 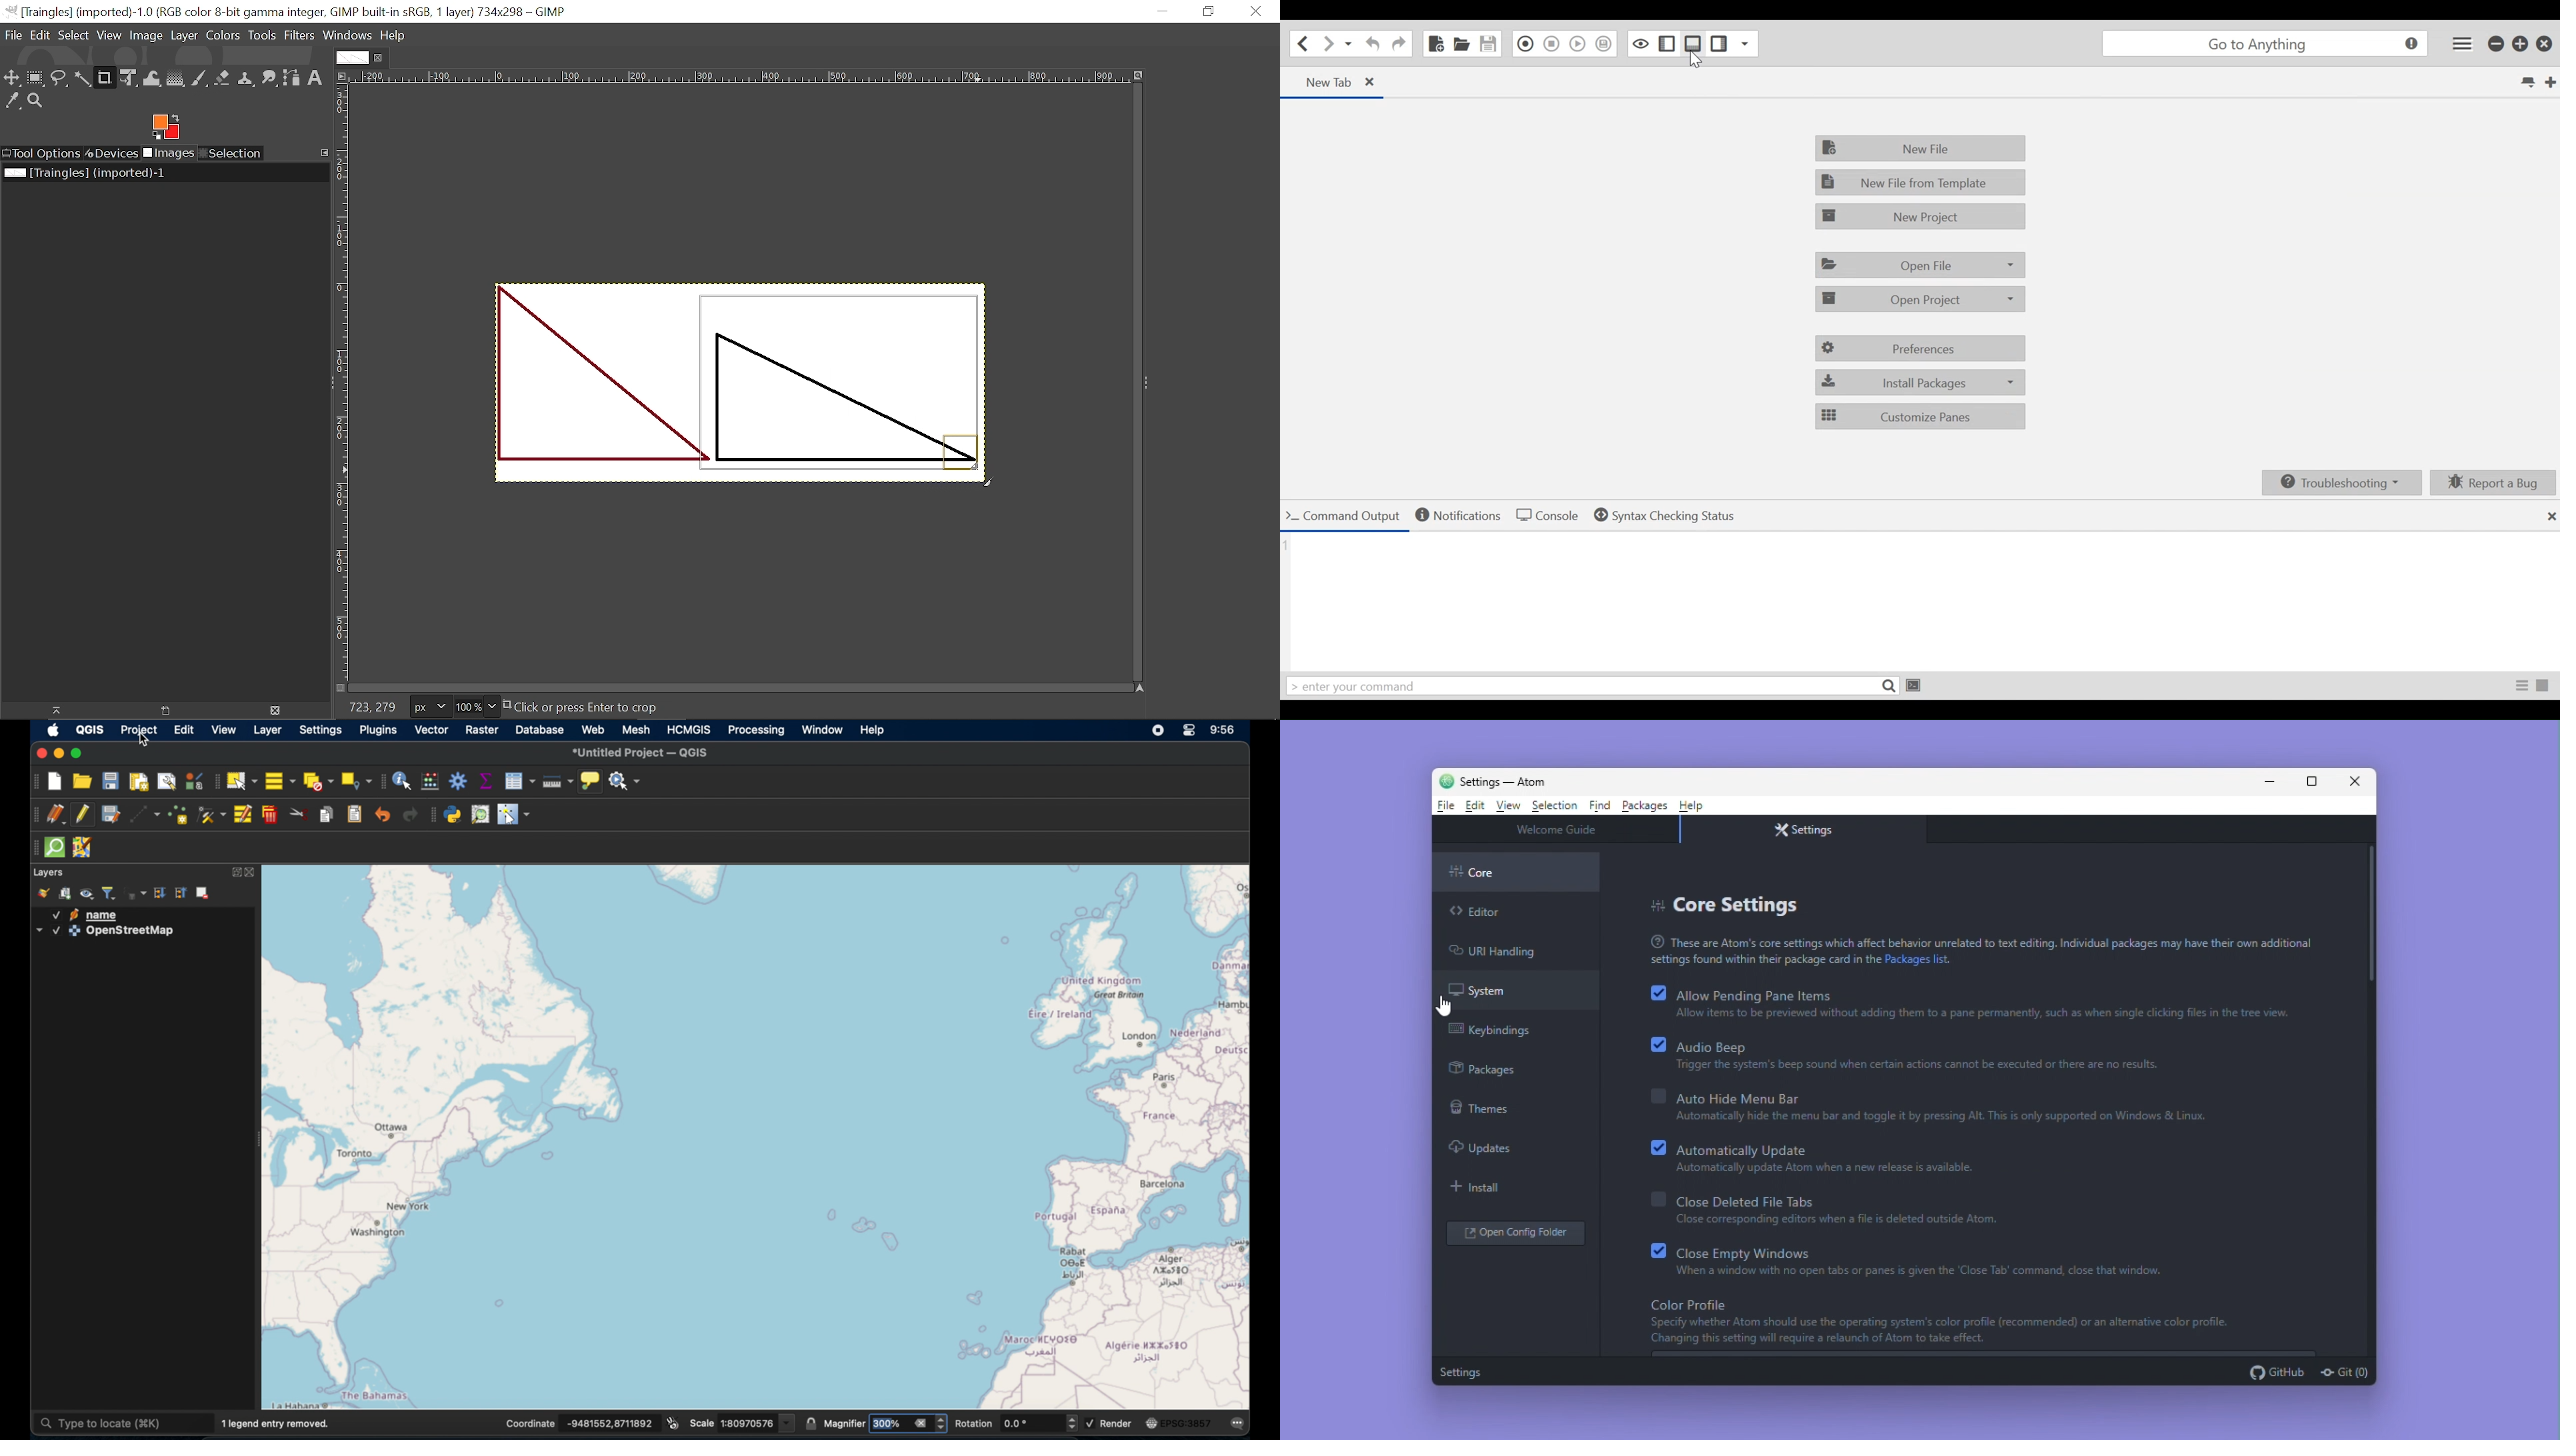 What do you see at coordinates (299, 36) in the screenshot?
I see `Filters` at bounding box center [299, 36].